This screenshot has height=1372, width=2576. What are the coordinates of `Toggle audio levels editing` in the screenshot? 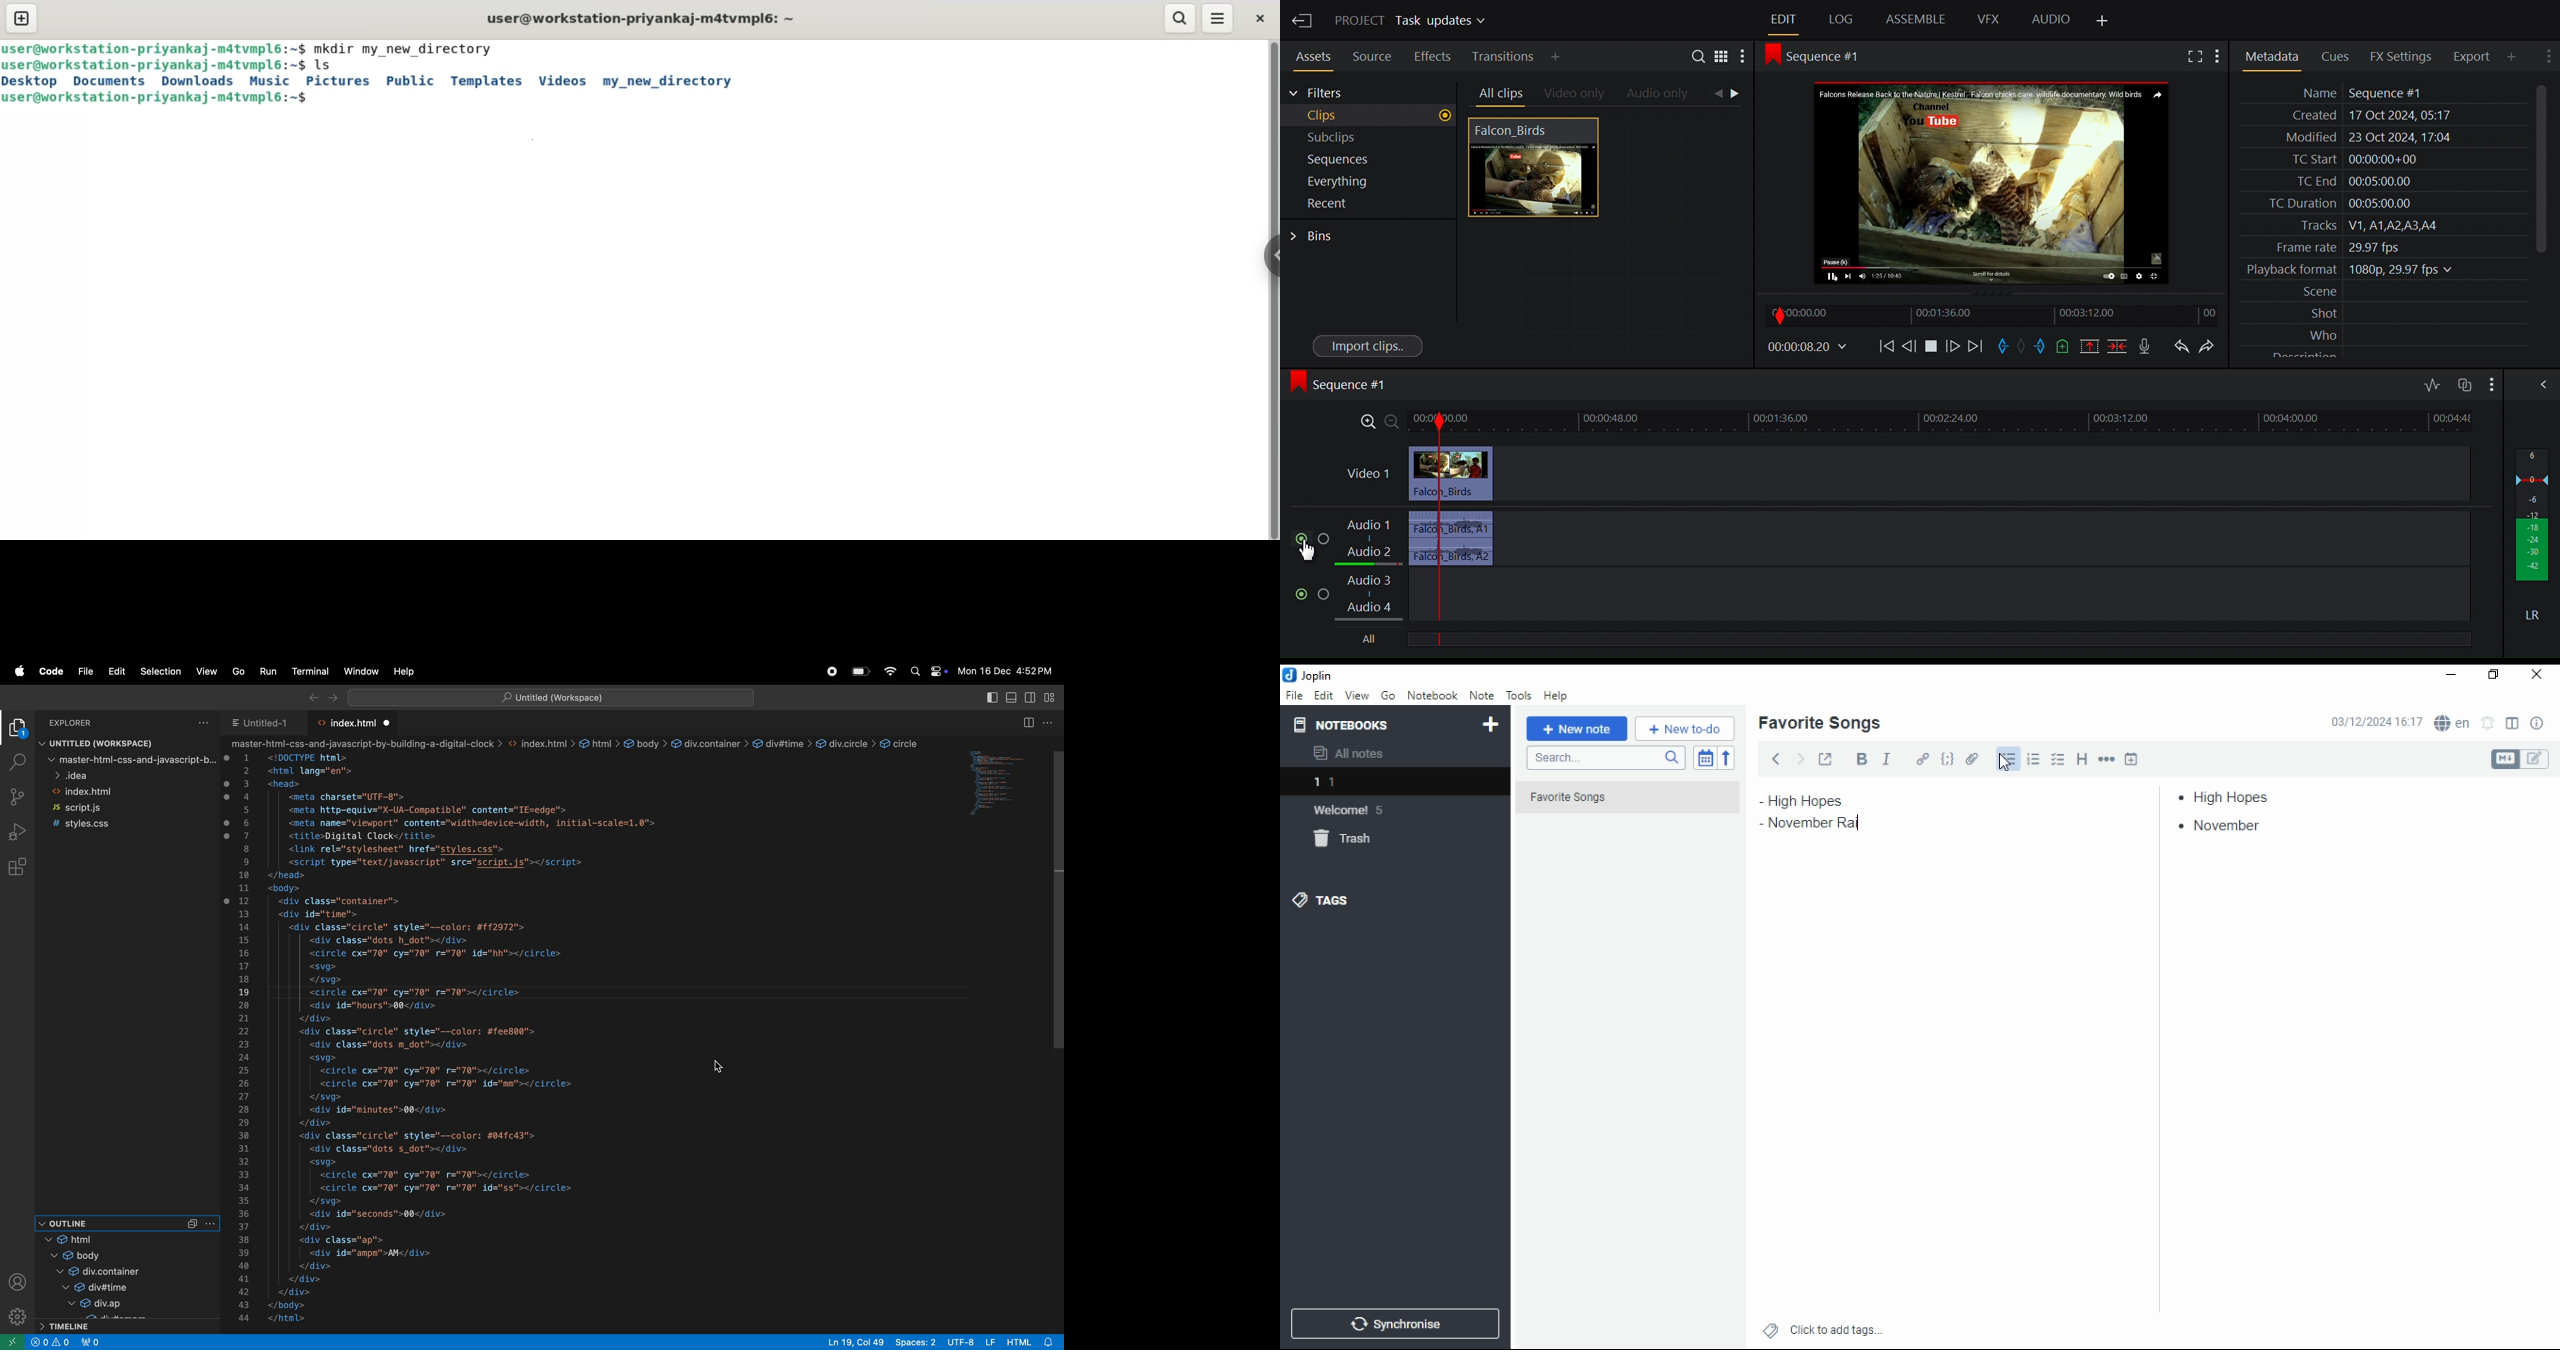 It's located at (2433, 383).